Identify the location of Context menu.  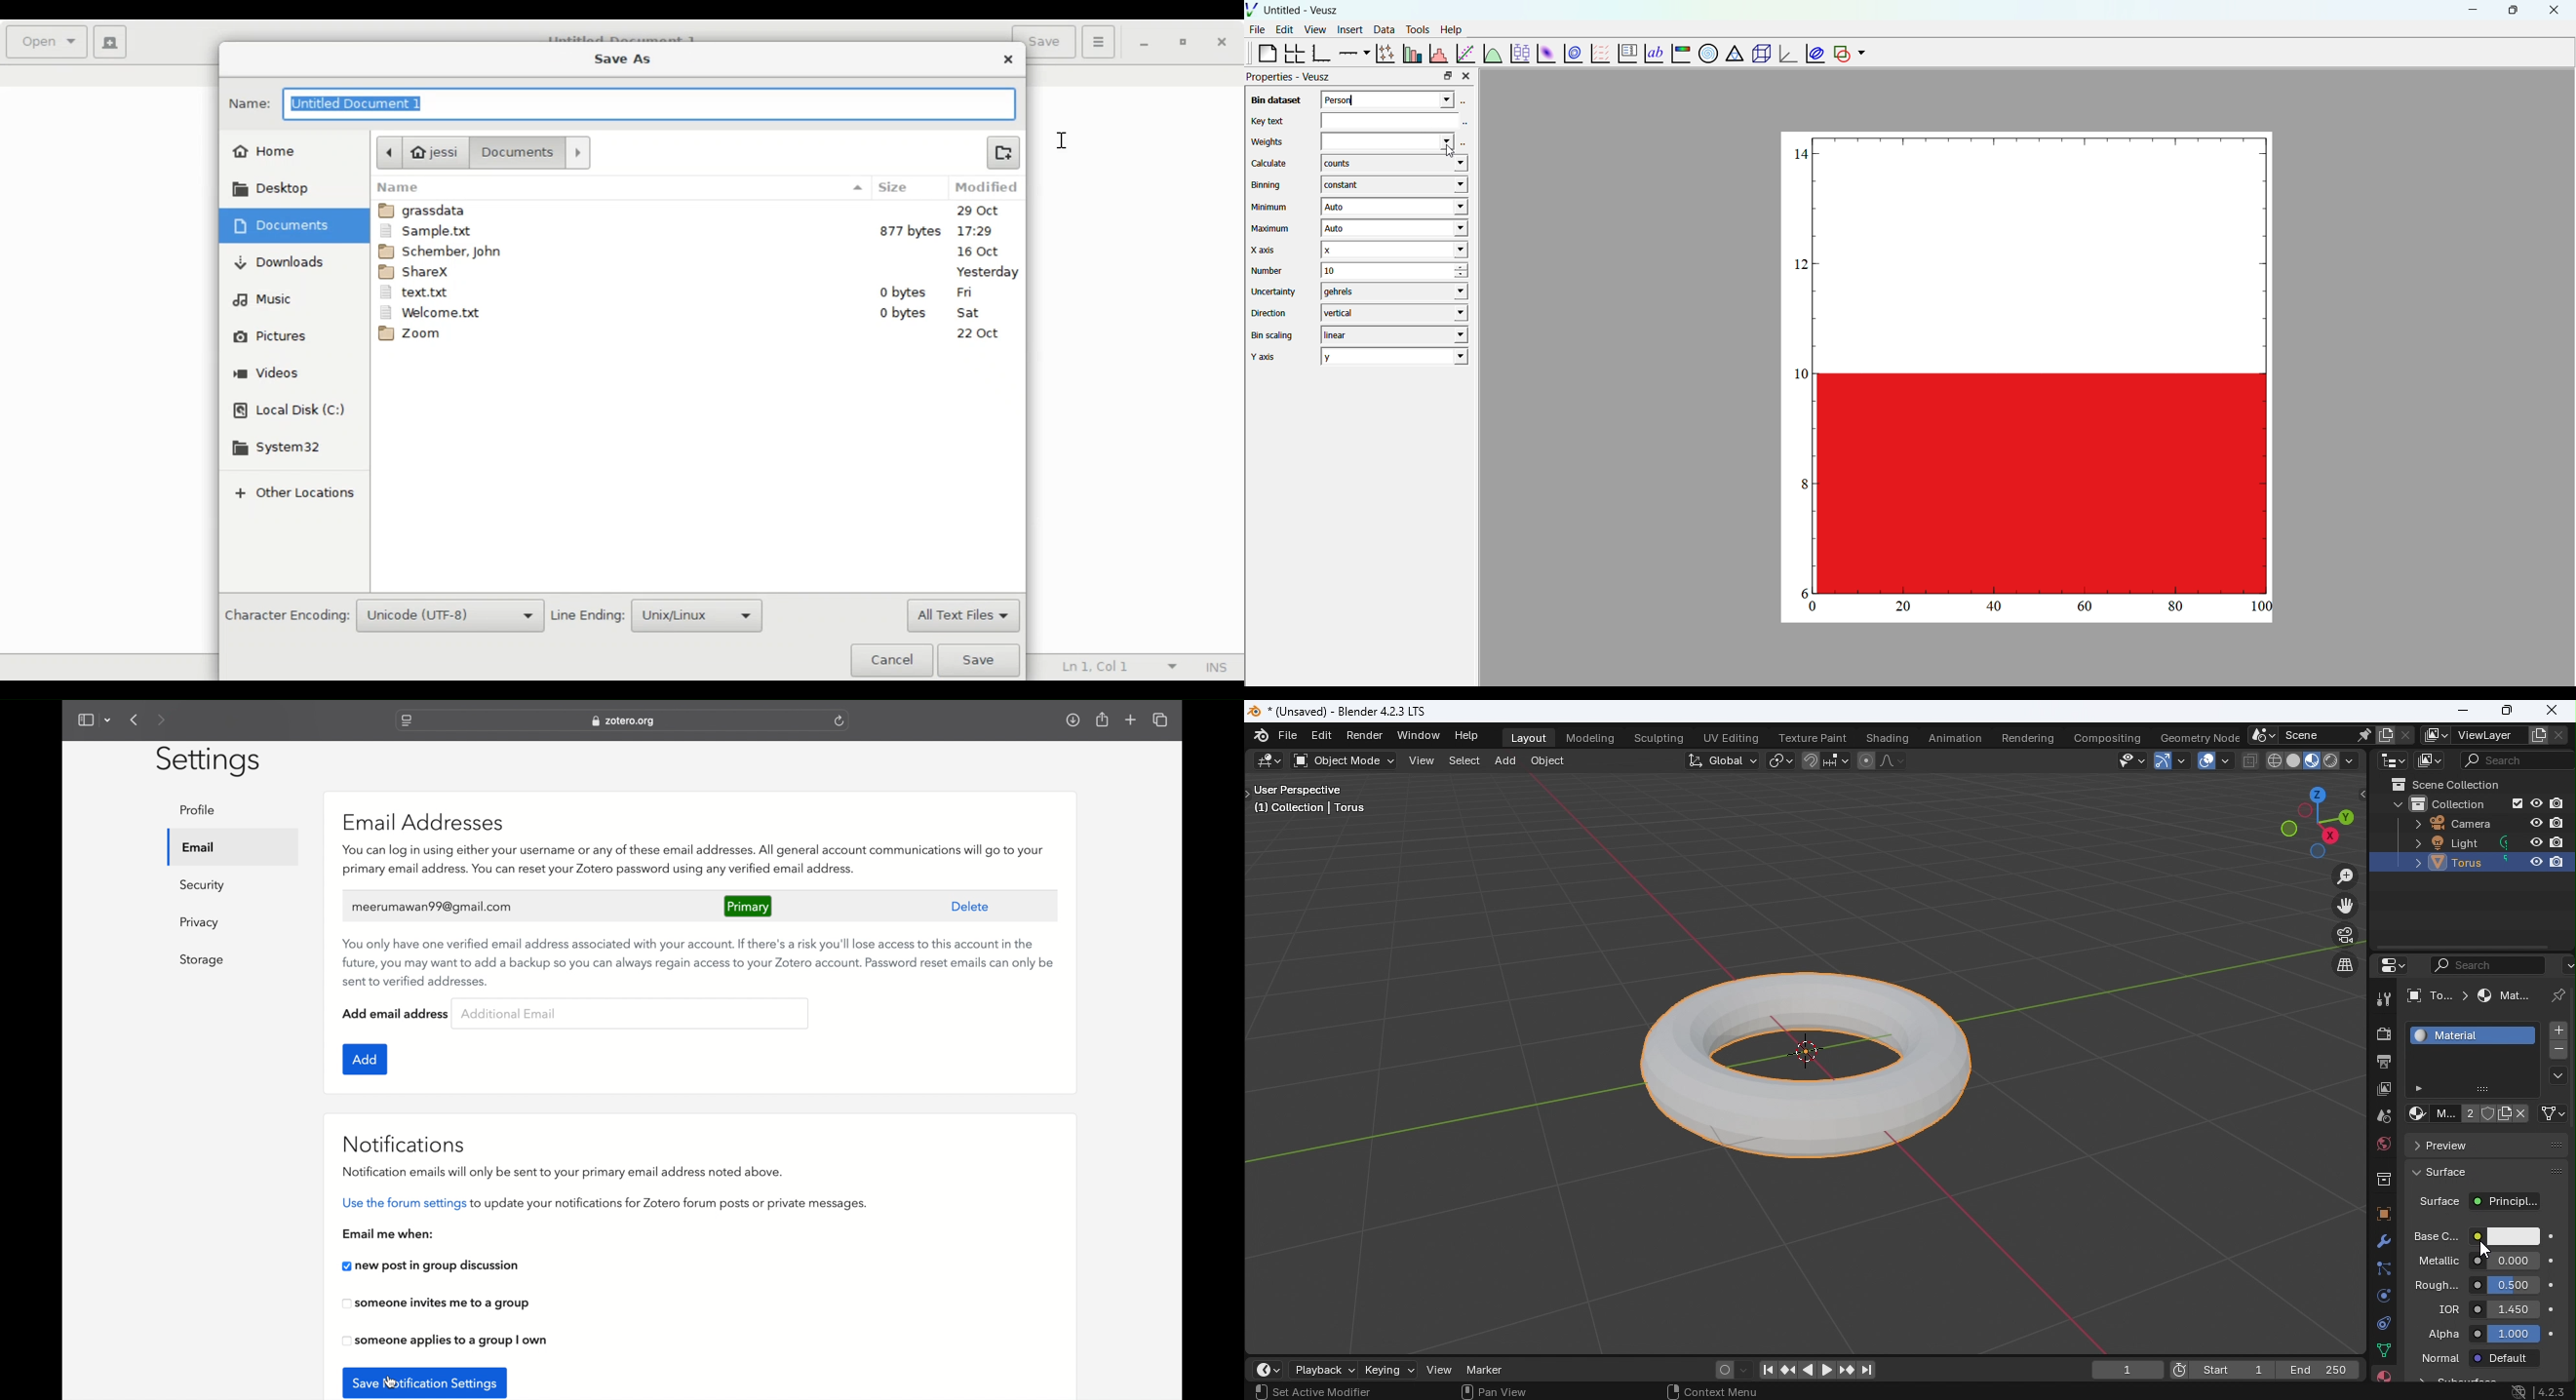
(1713, 1391).